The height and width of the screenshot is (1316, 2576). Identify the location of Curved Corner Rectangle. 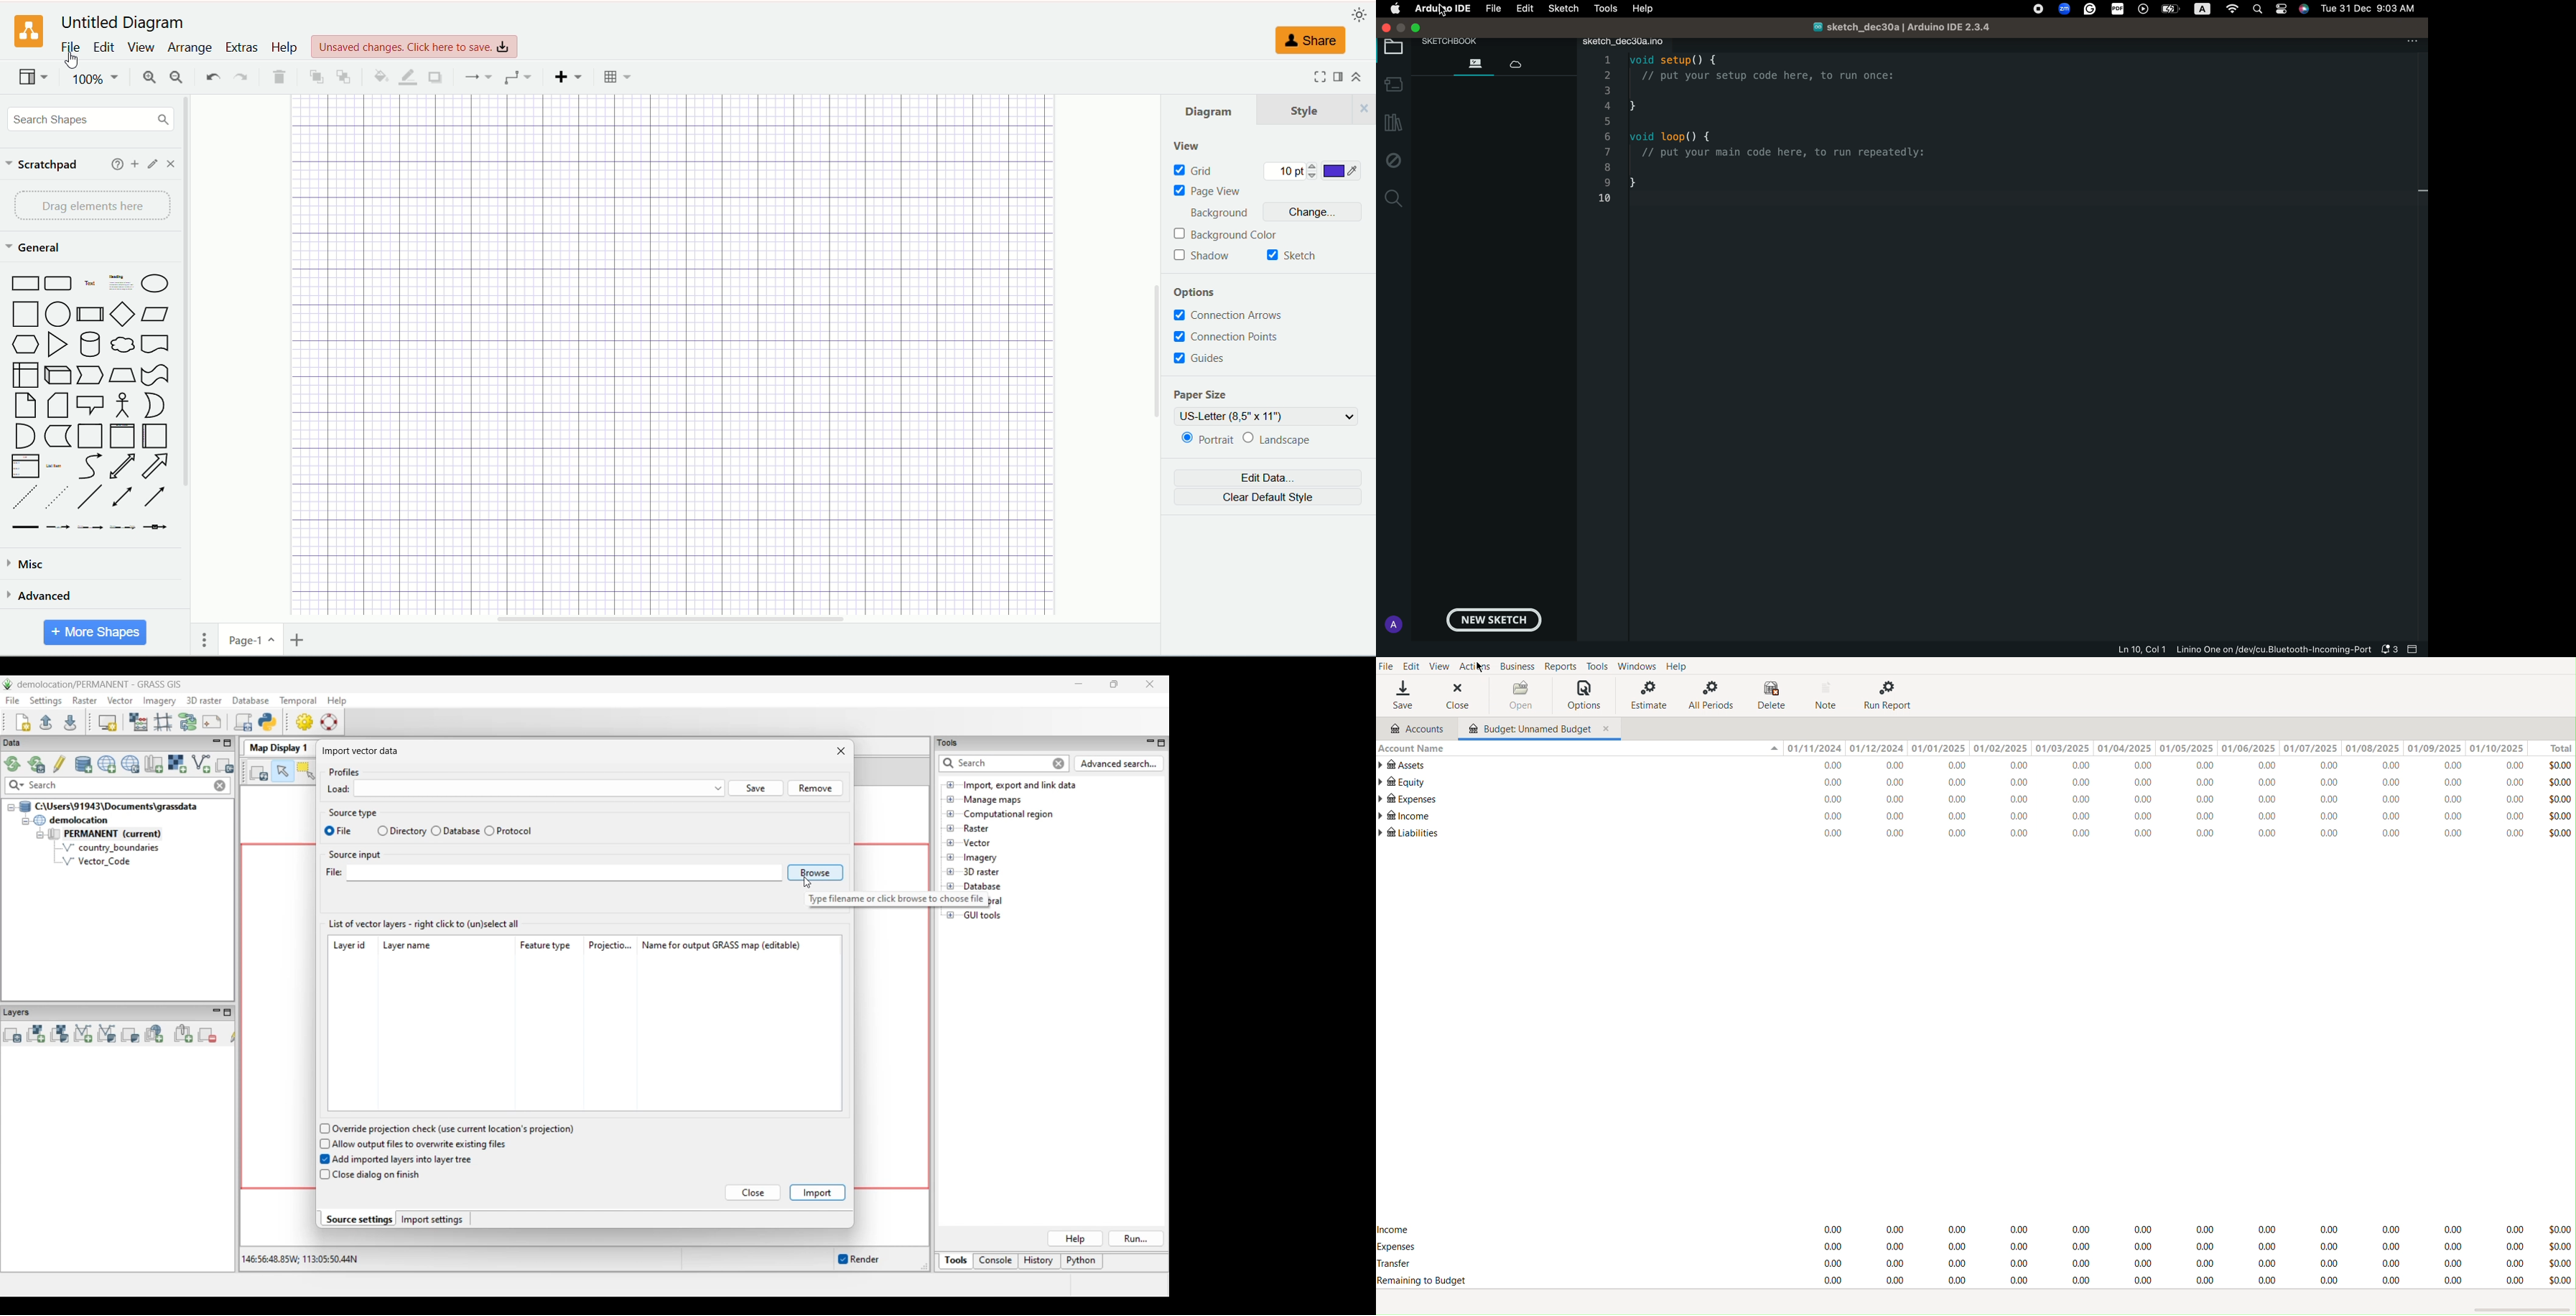
(59, 285).